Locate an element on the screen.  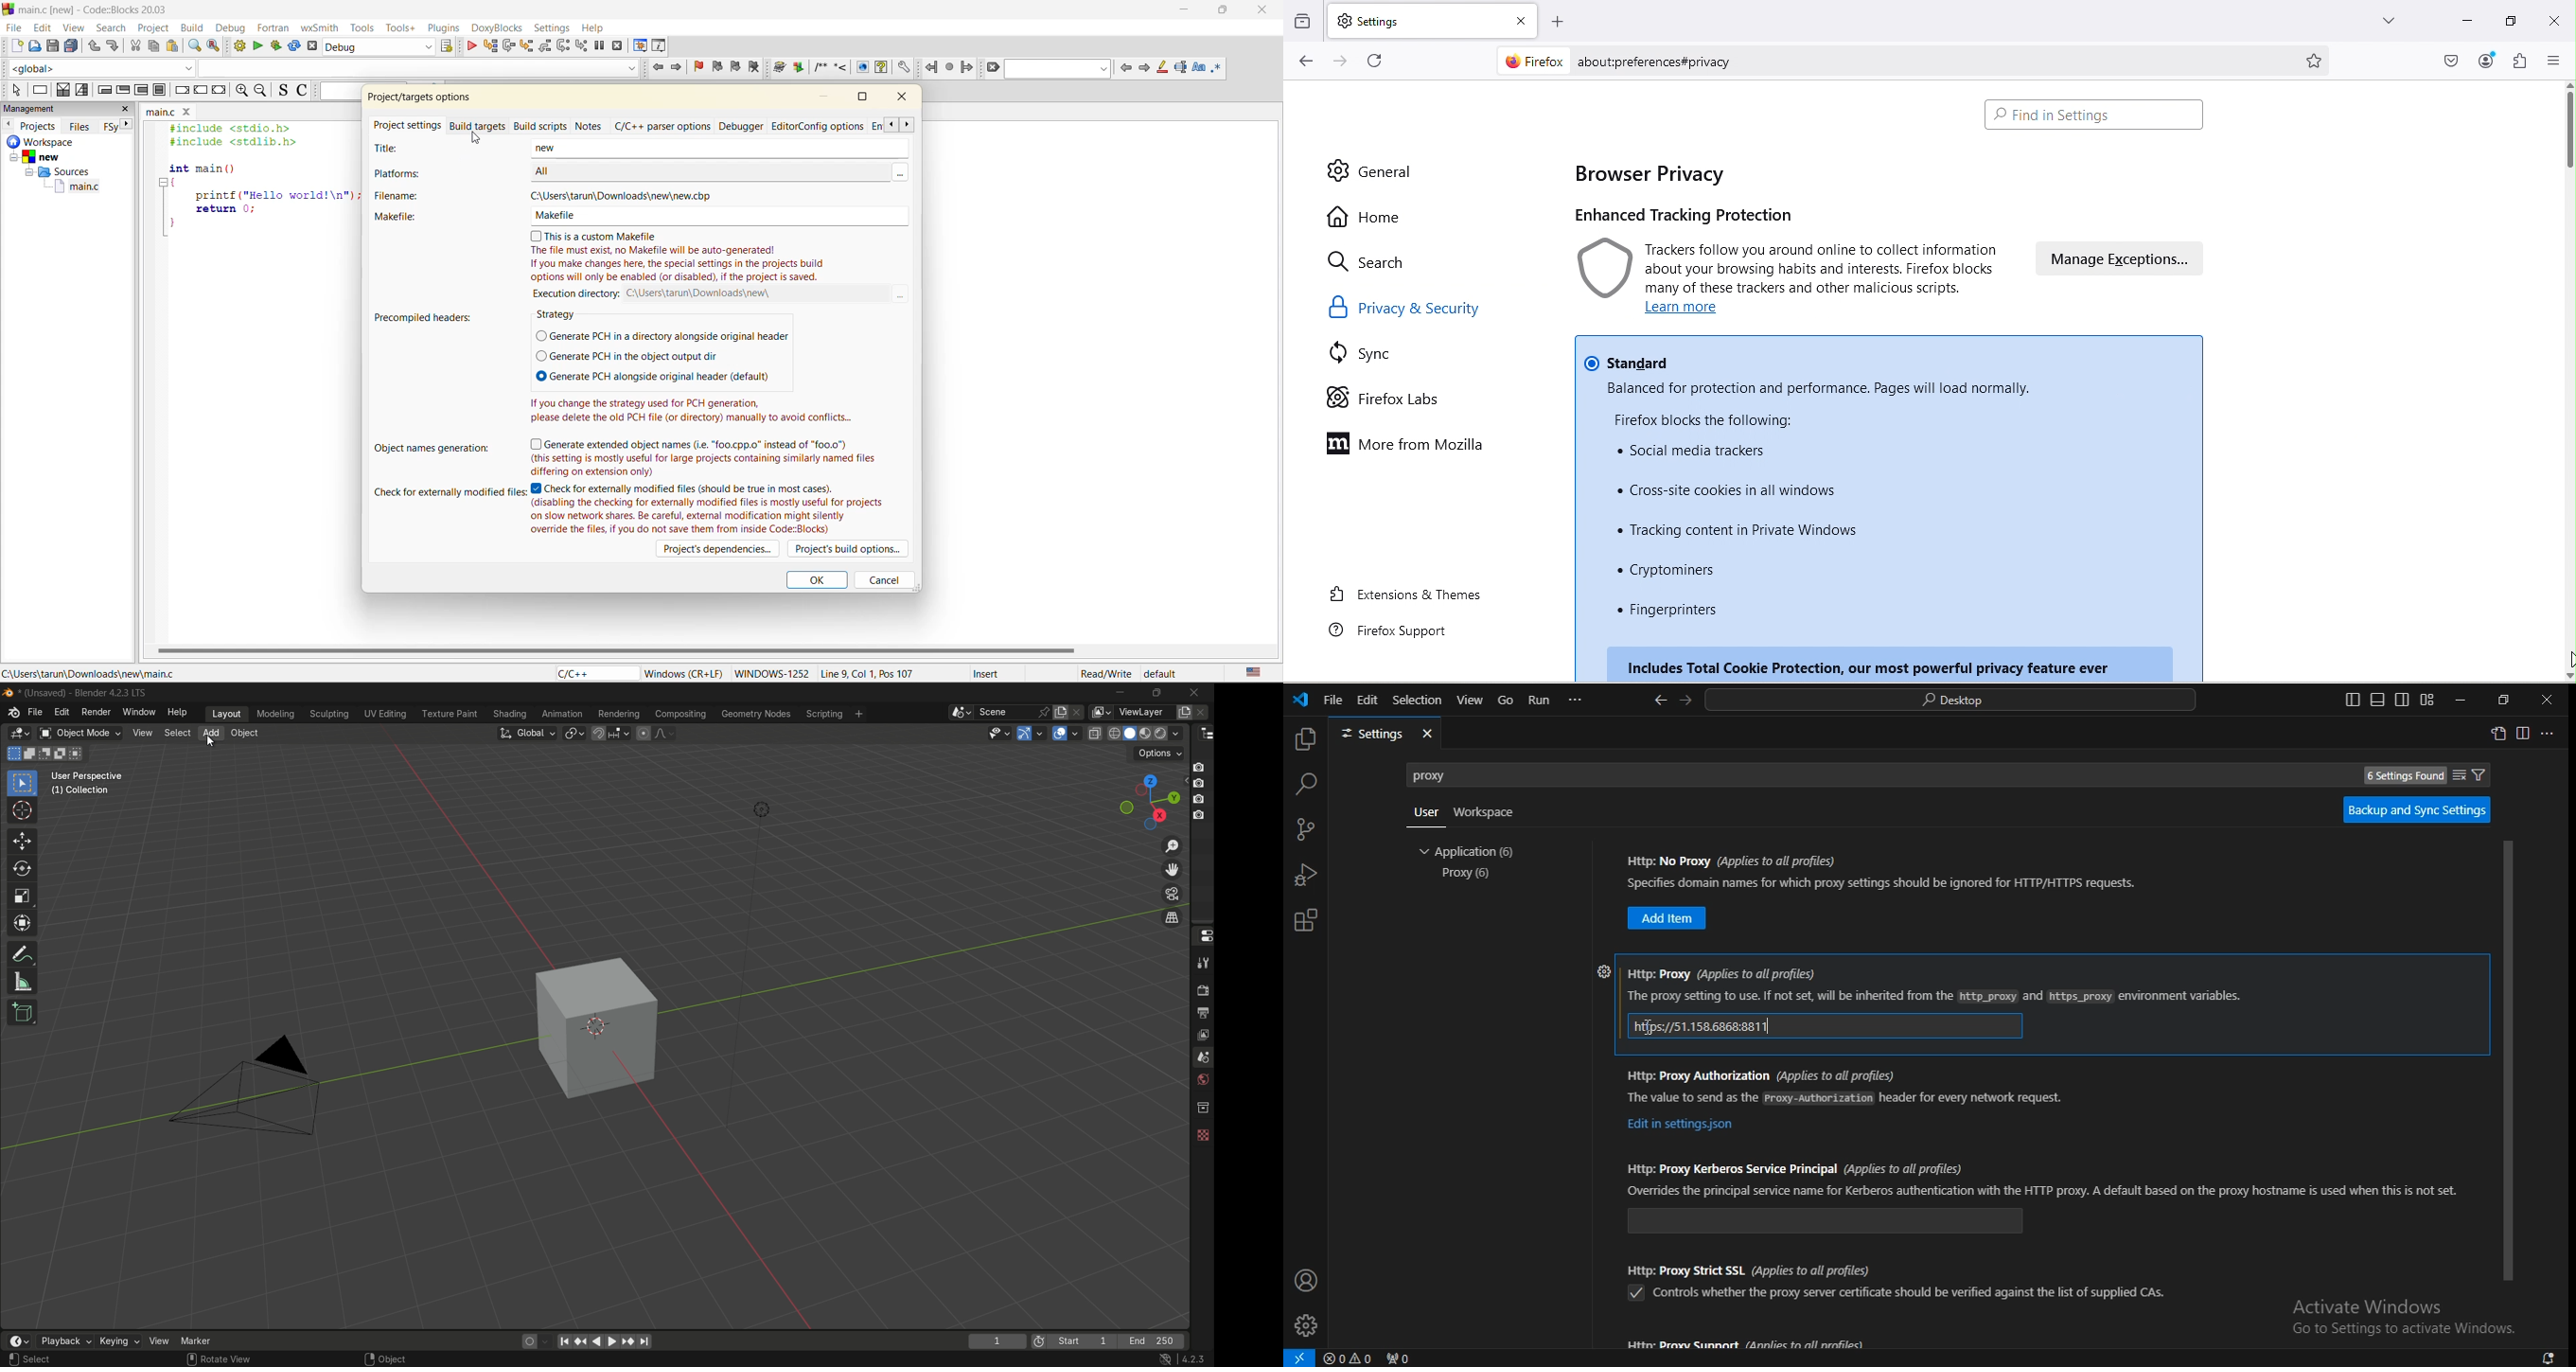
Input  is located at coordinates (2461, 24).